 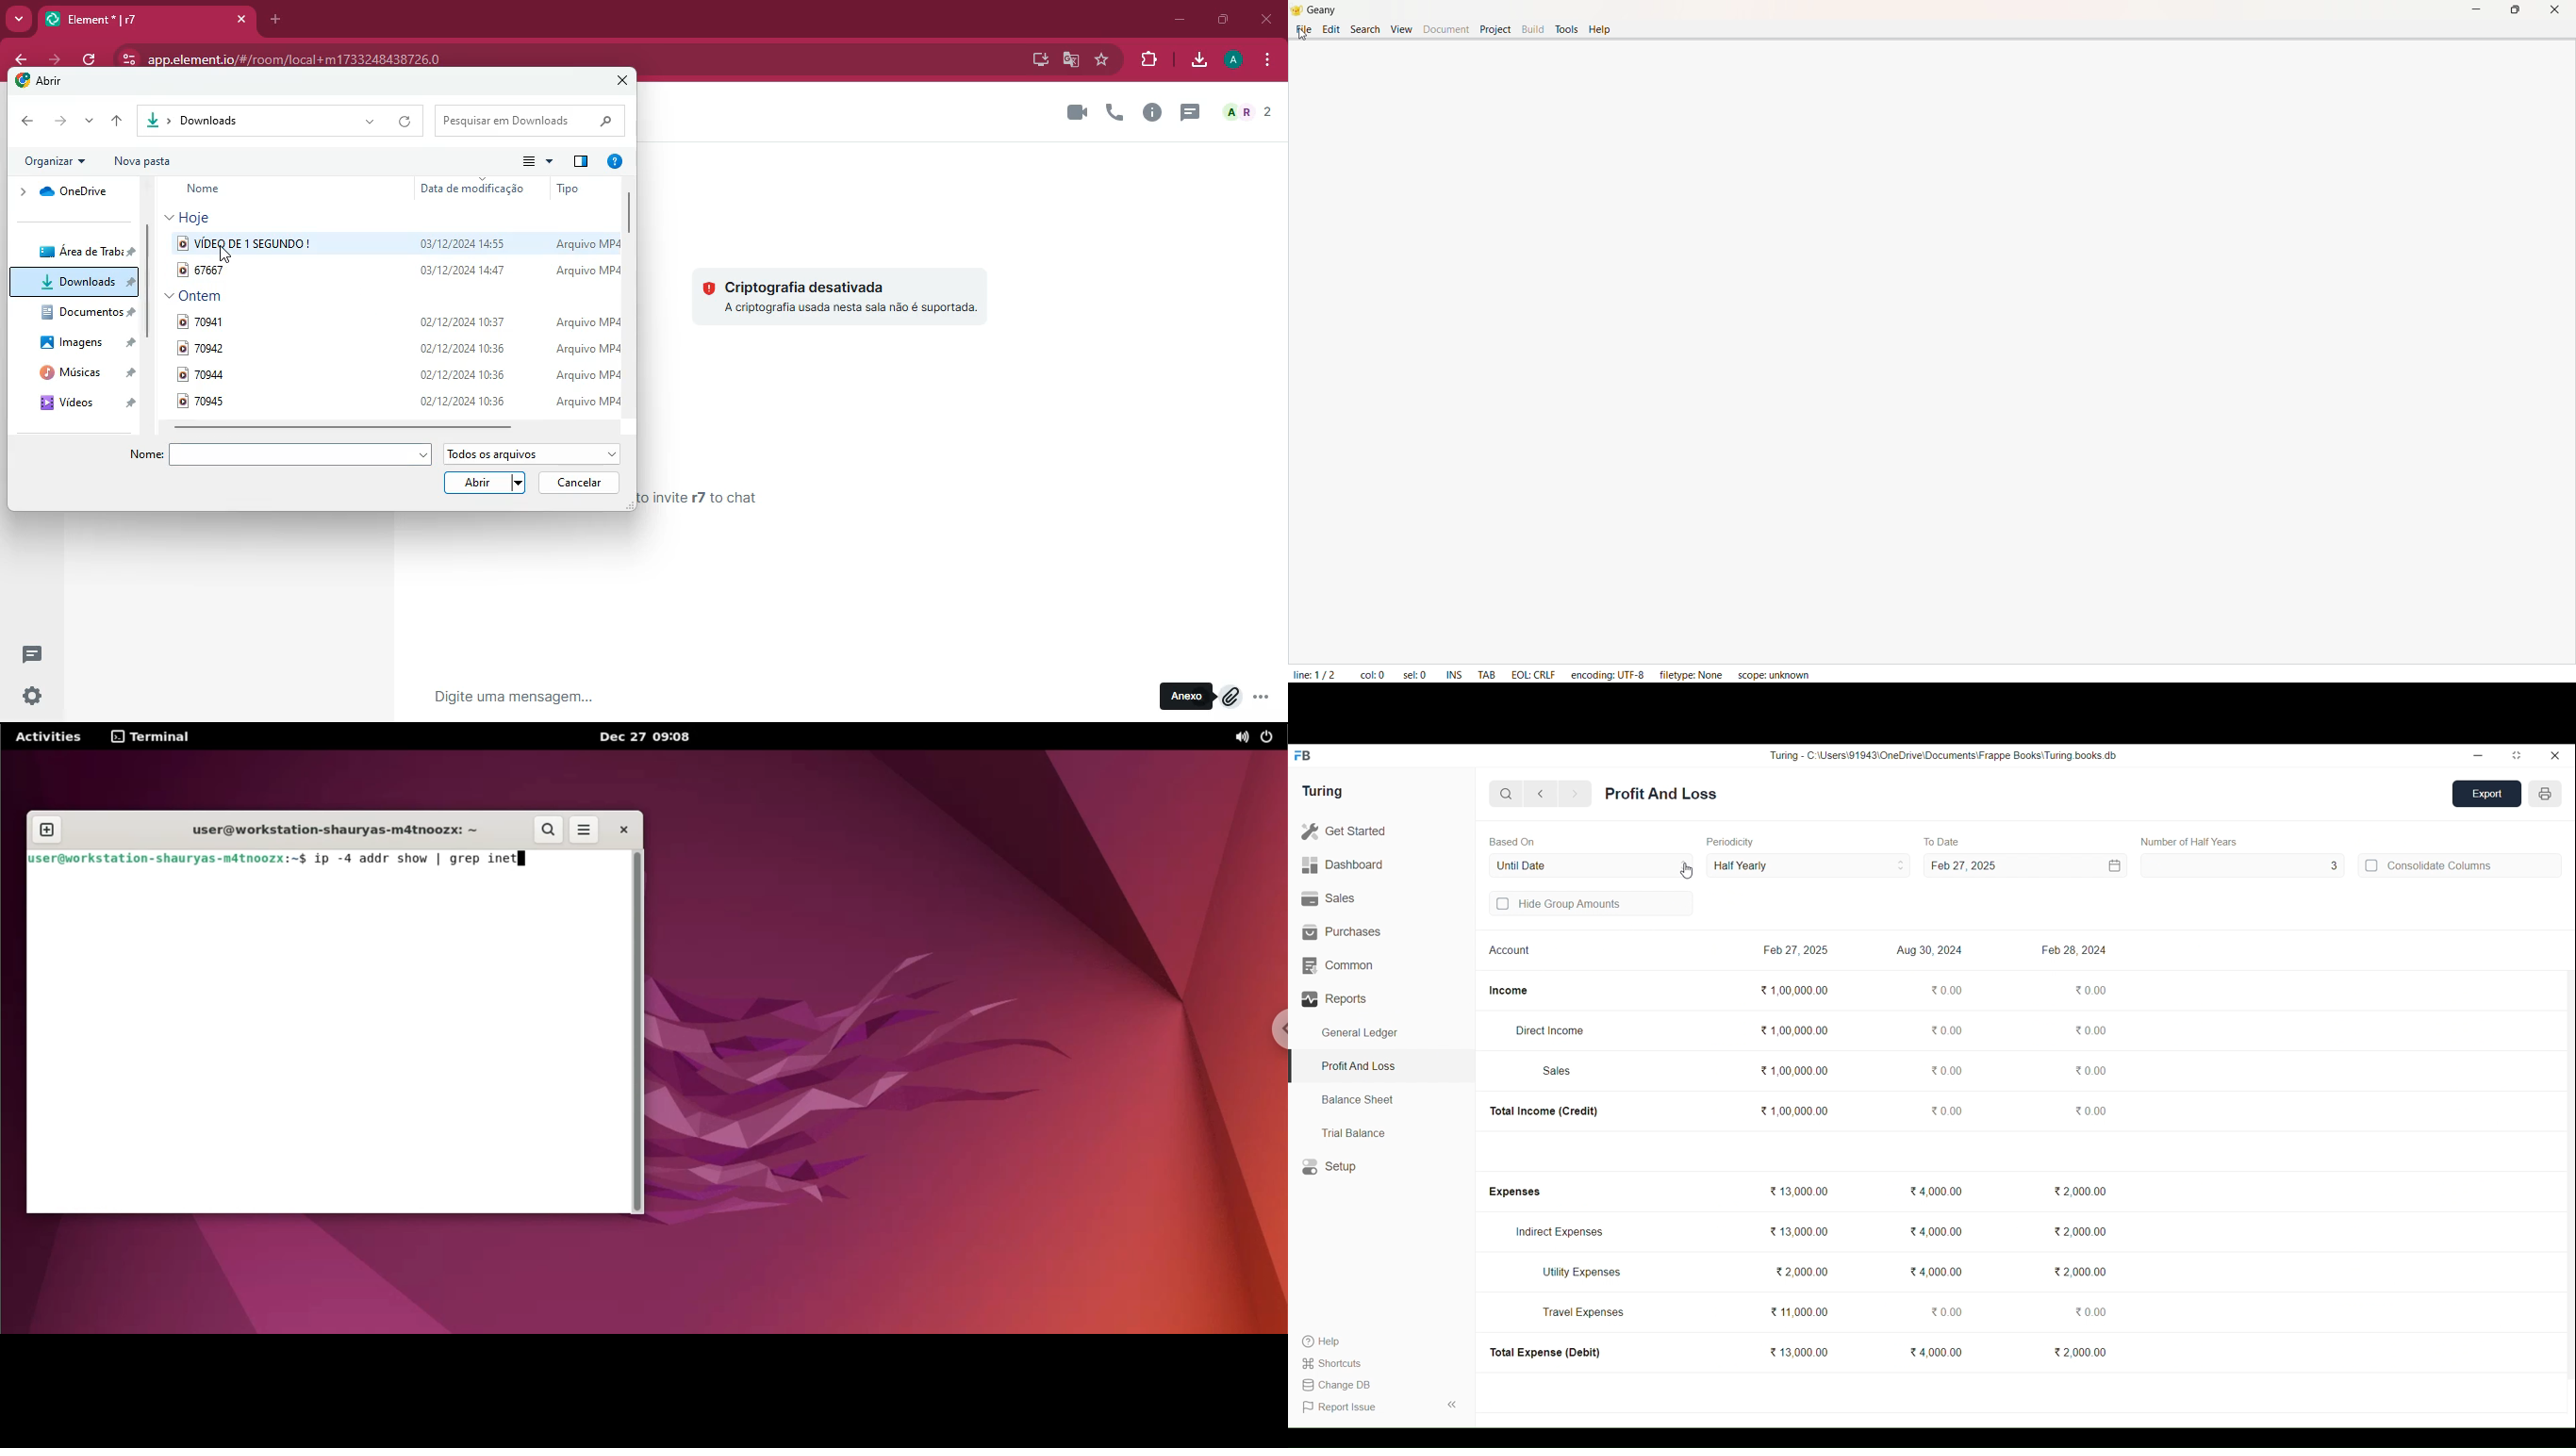 I want to click on Change dimension, so click(x=2517, y=756).